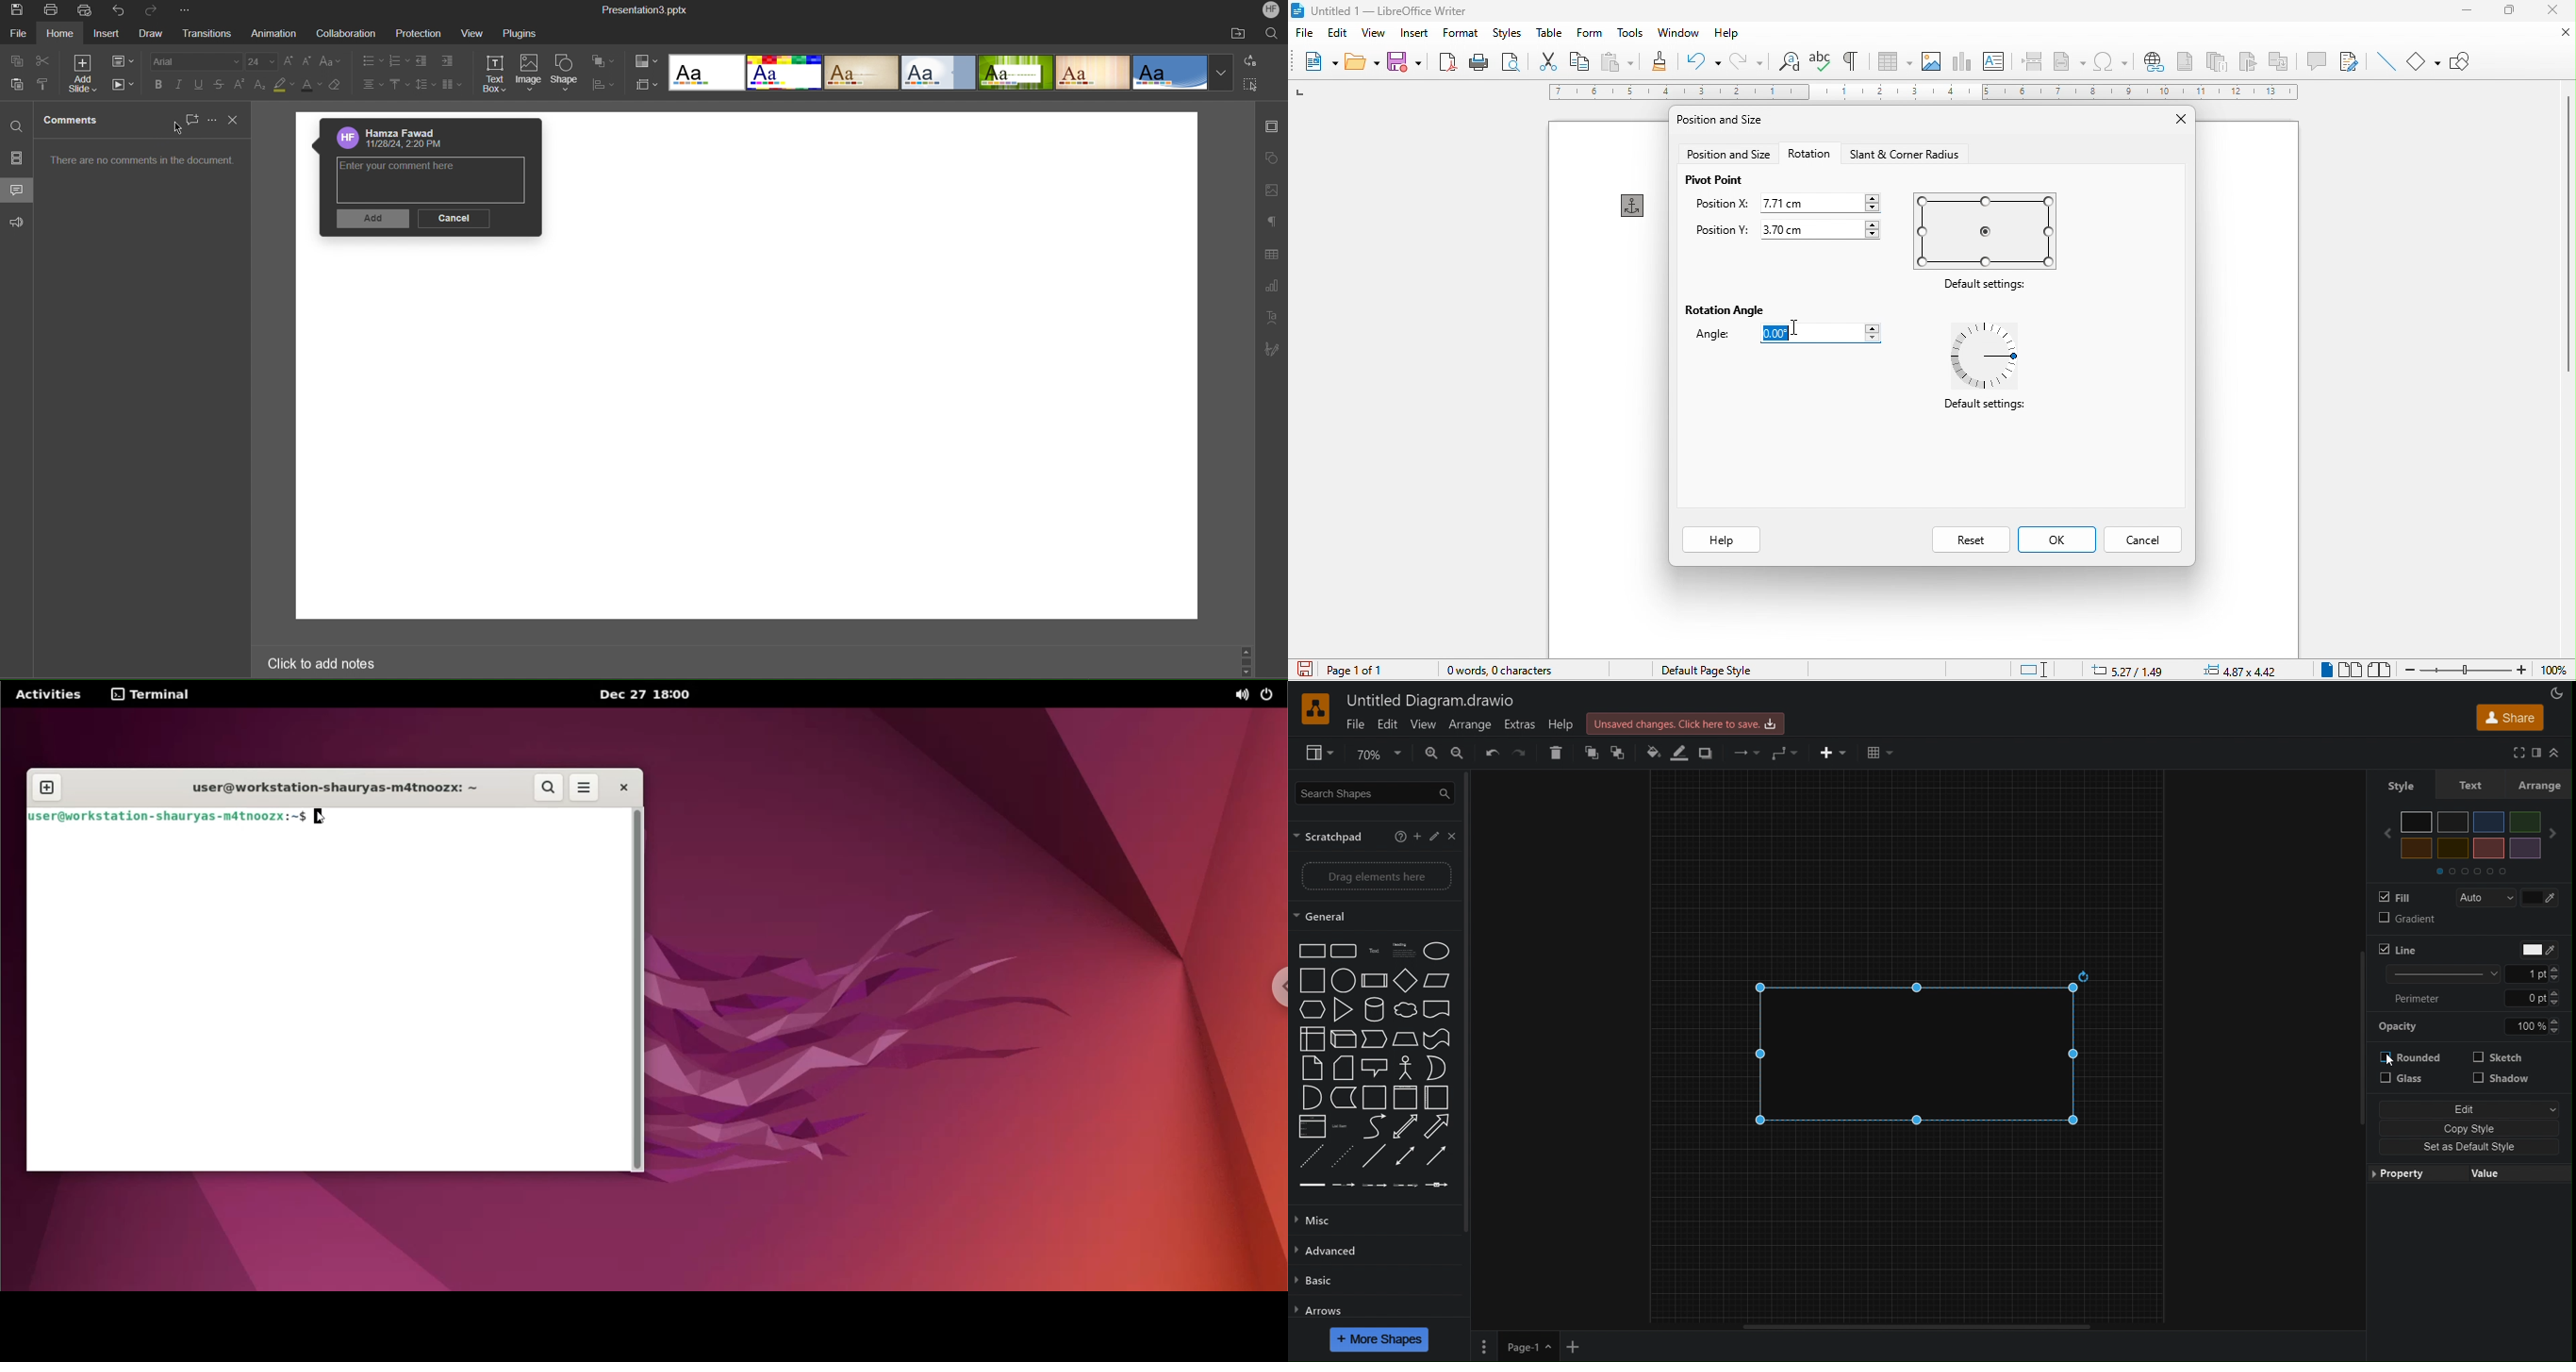 The height and width of the screenshot is (1372, 2576). What do you see at coordinates (1750, 63) in the screenshot?
I see `redo` at bounding box center [1750, 63].